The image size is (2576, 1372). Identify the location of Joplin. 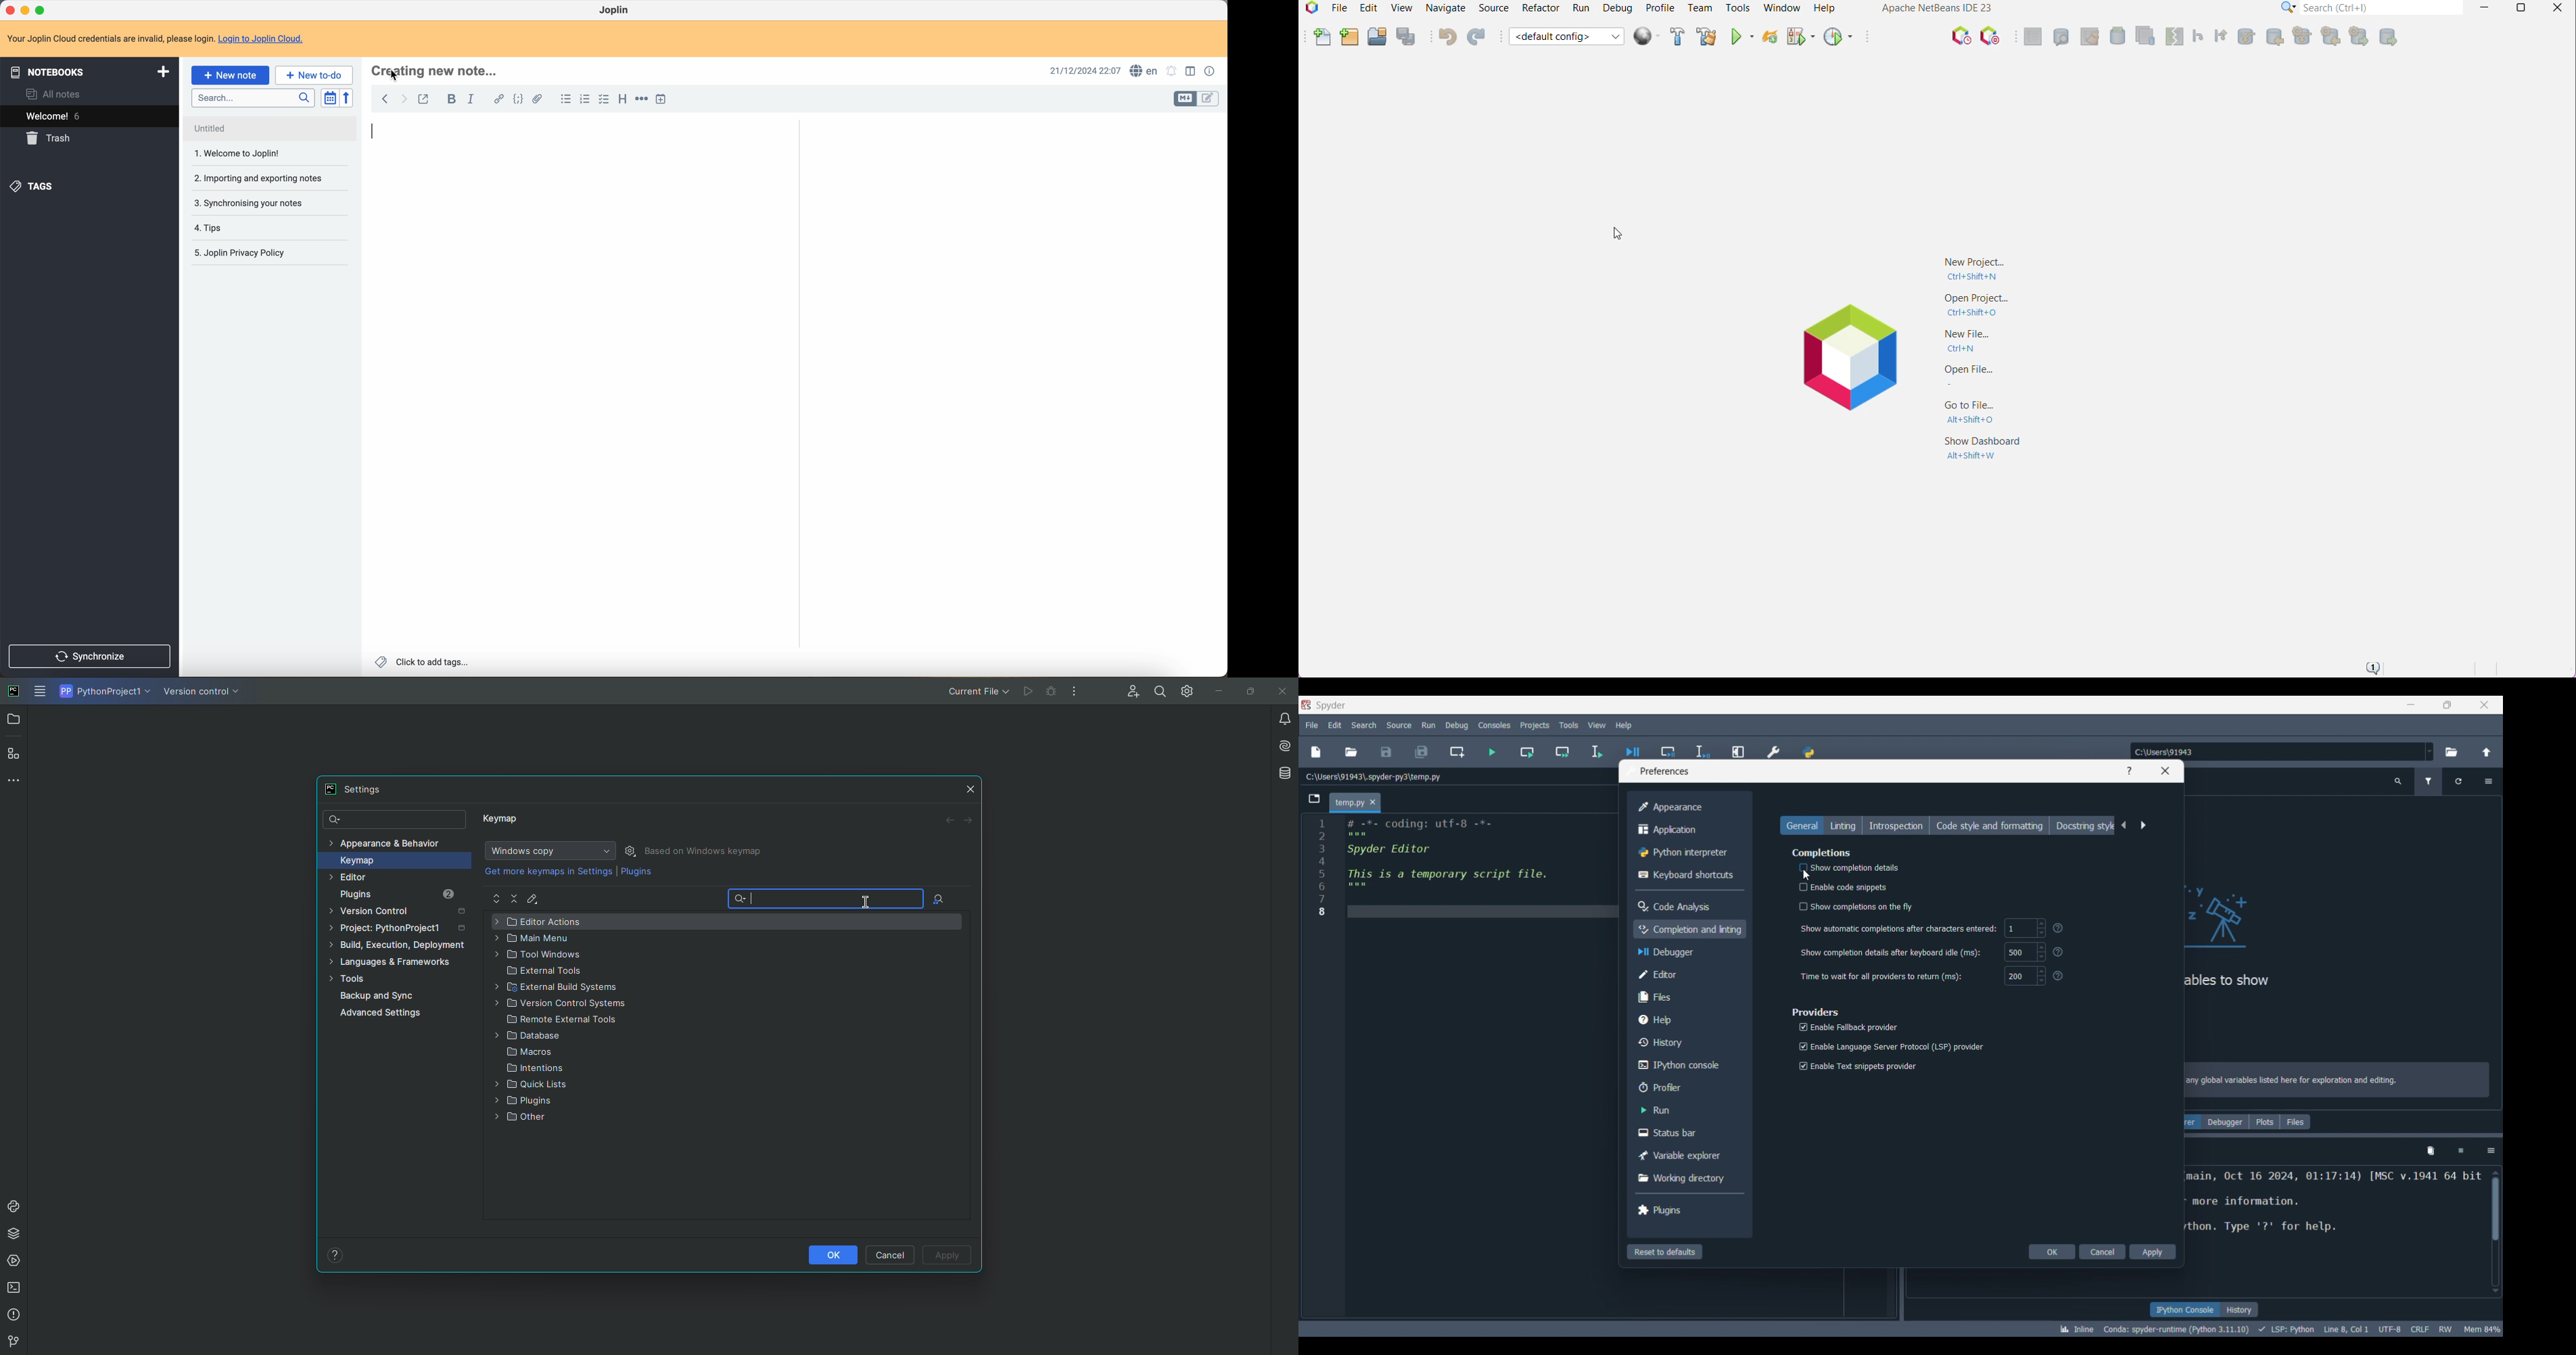
(616, 10).